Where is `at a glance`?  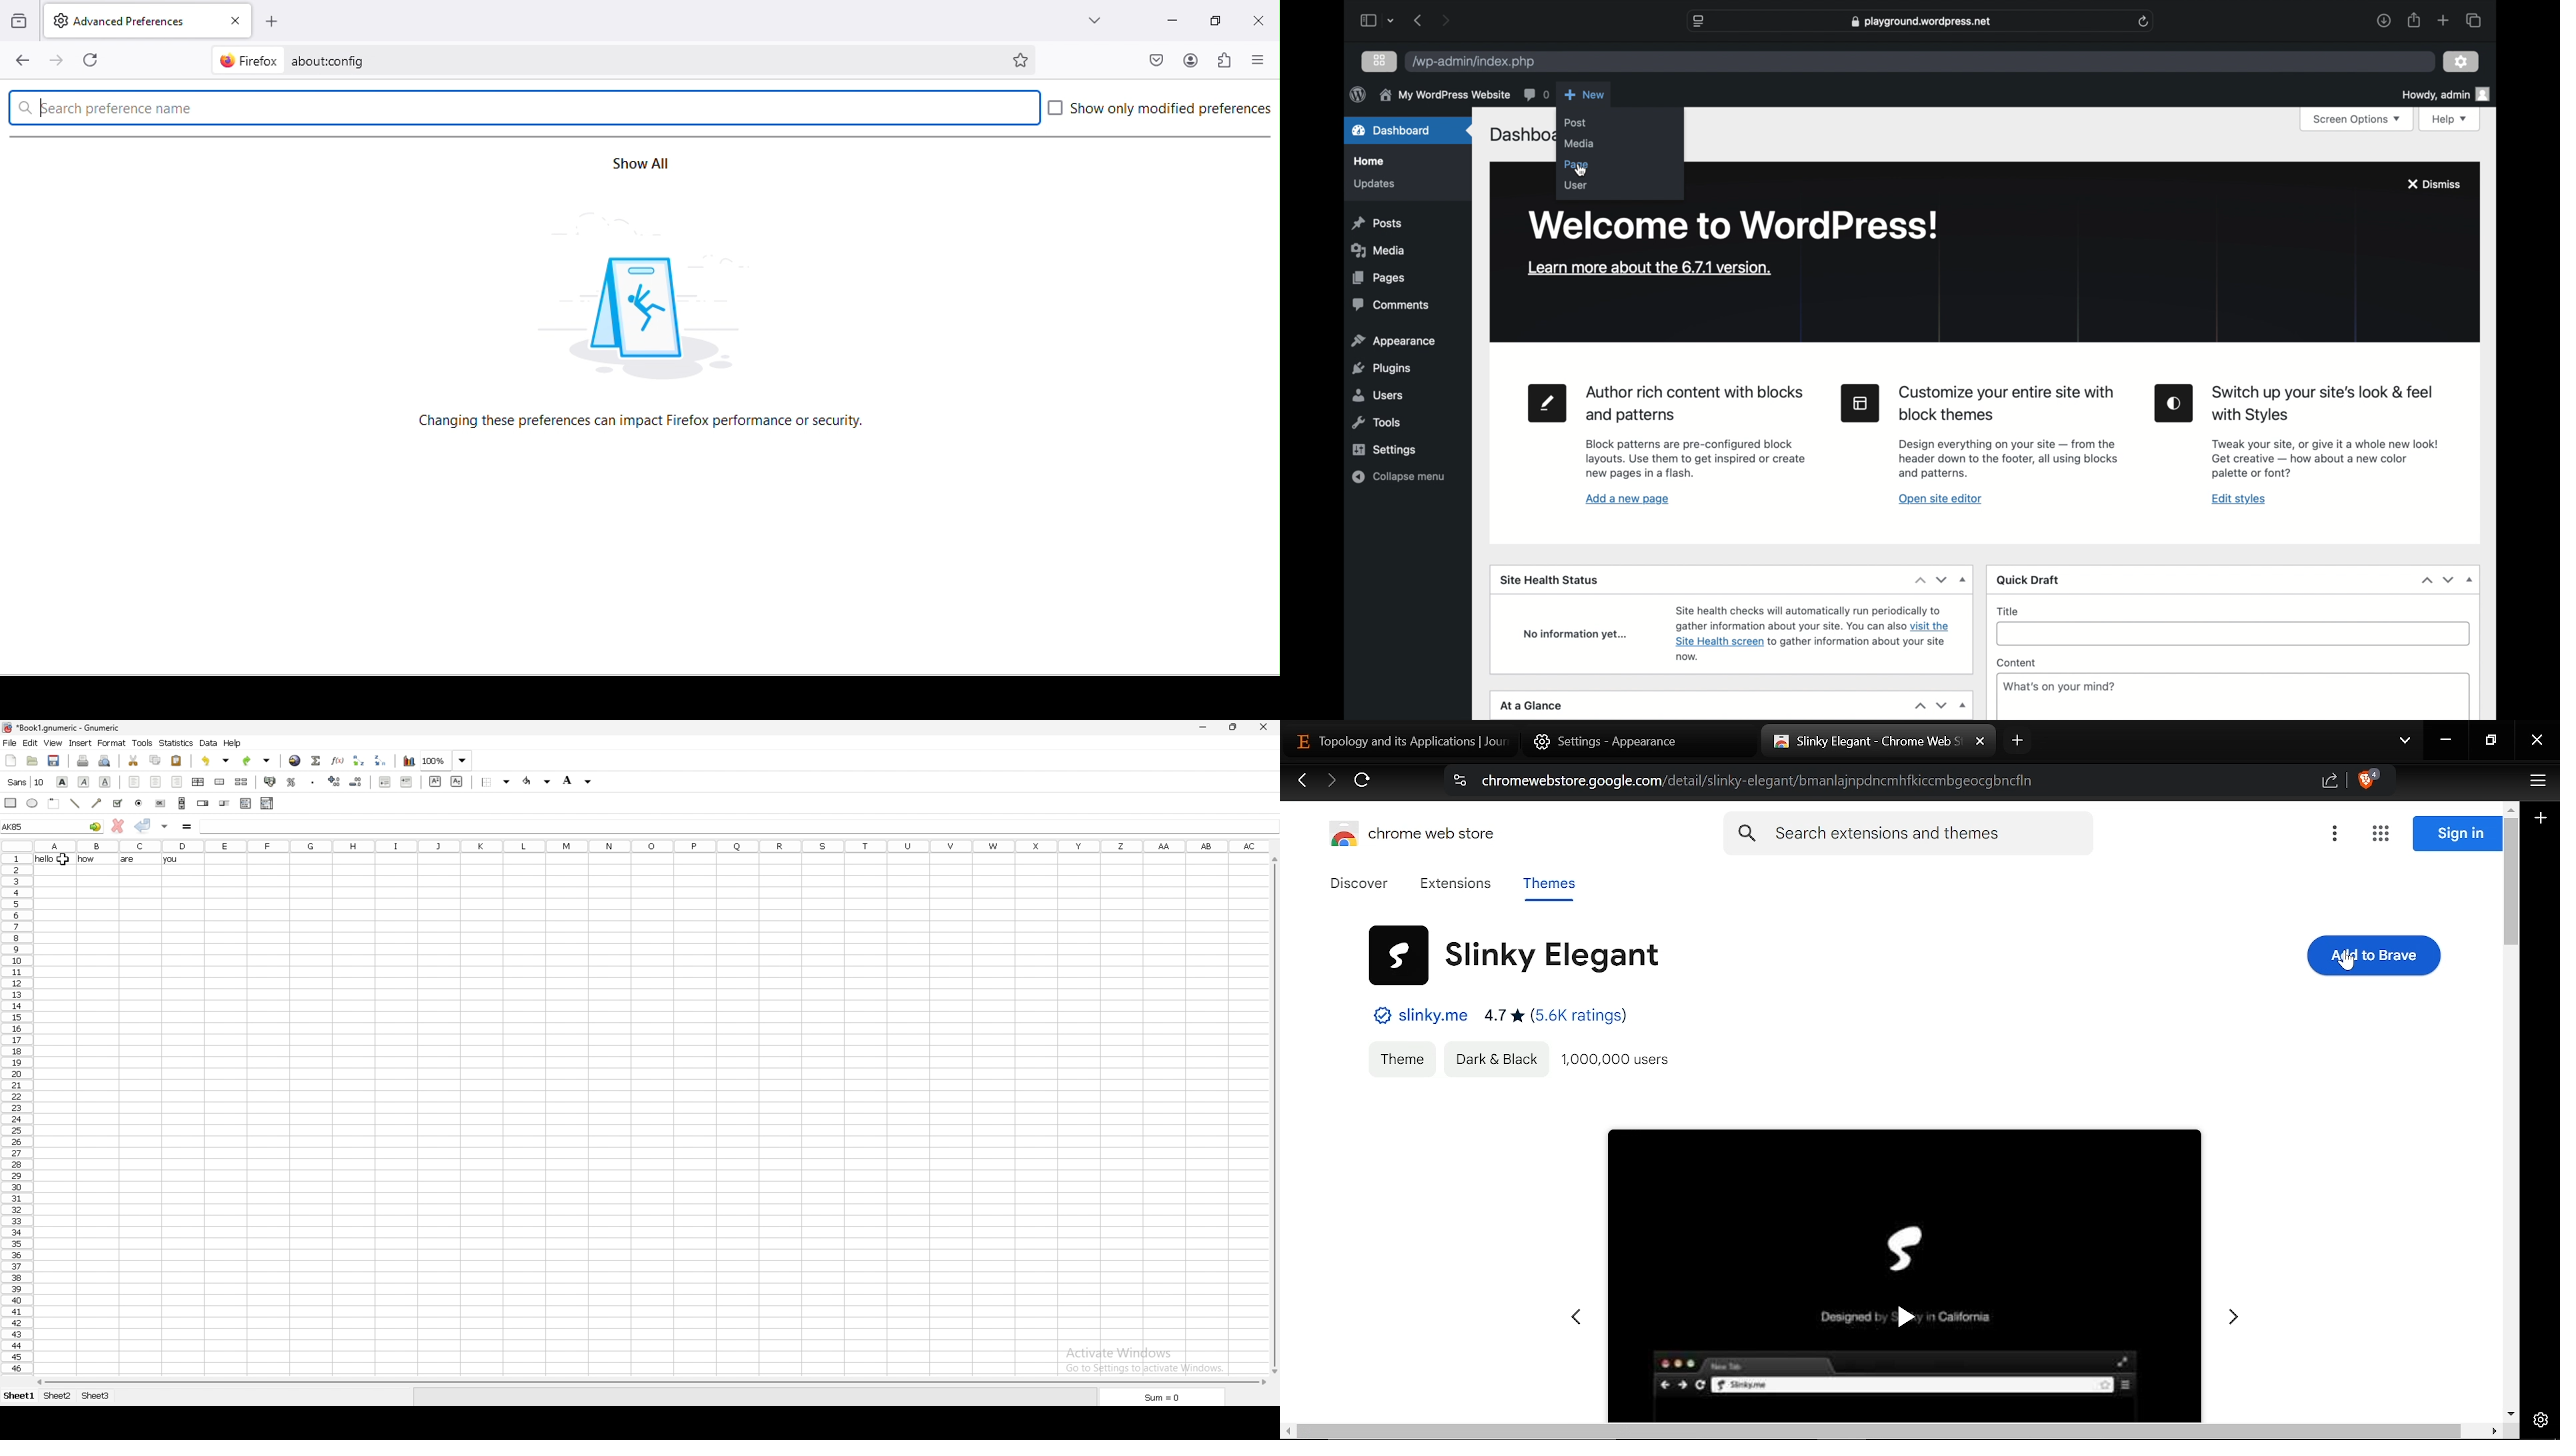
at a glance is located at coordinates (1531, 706).